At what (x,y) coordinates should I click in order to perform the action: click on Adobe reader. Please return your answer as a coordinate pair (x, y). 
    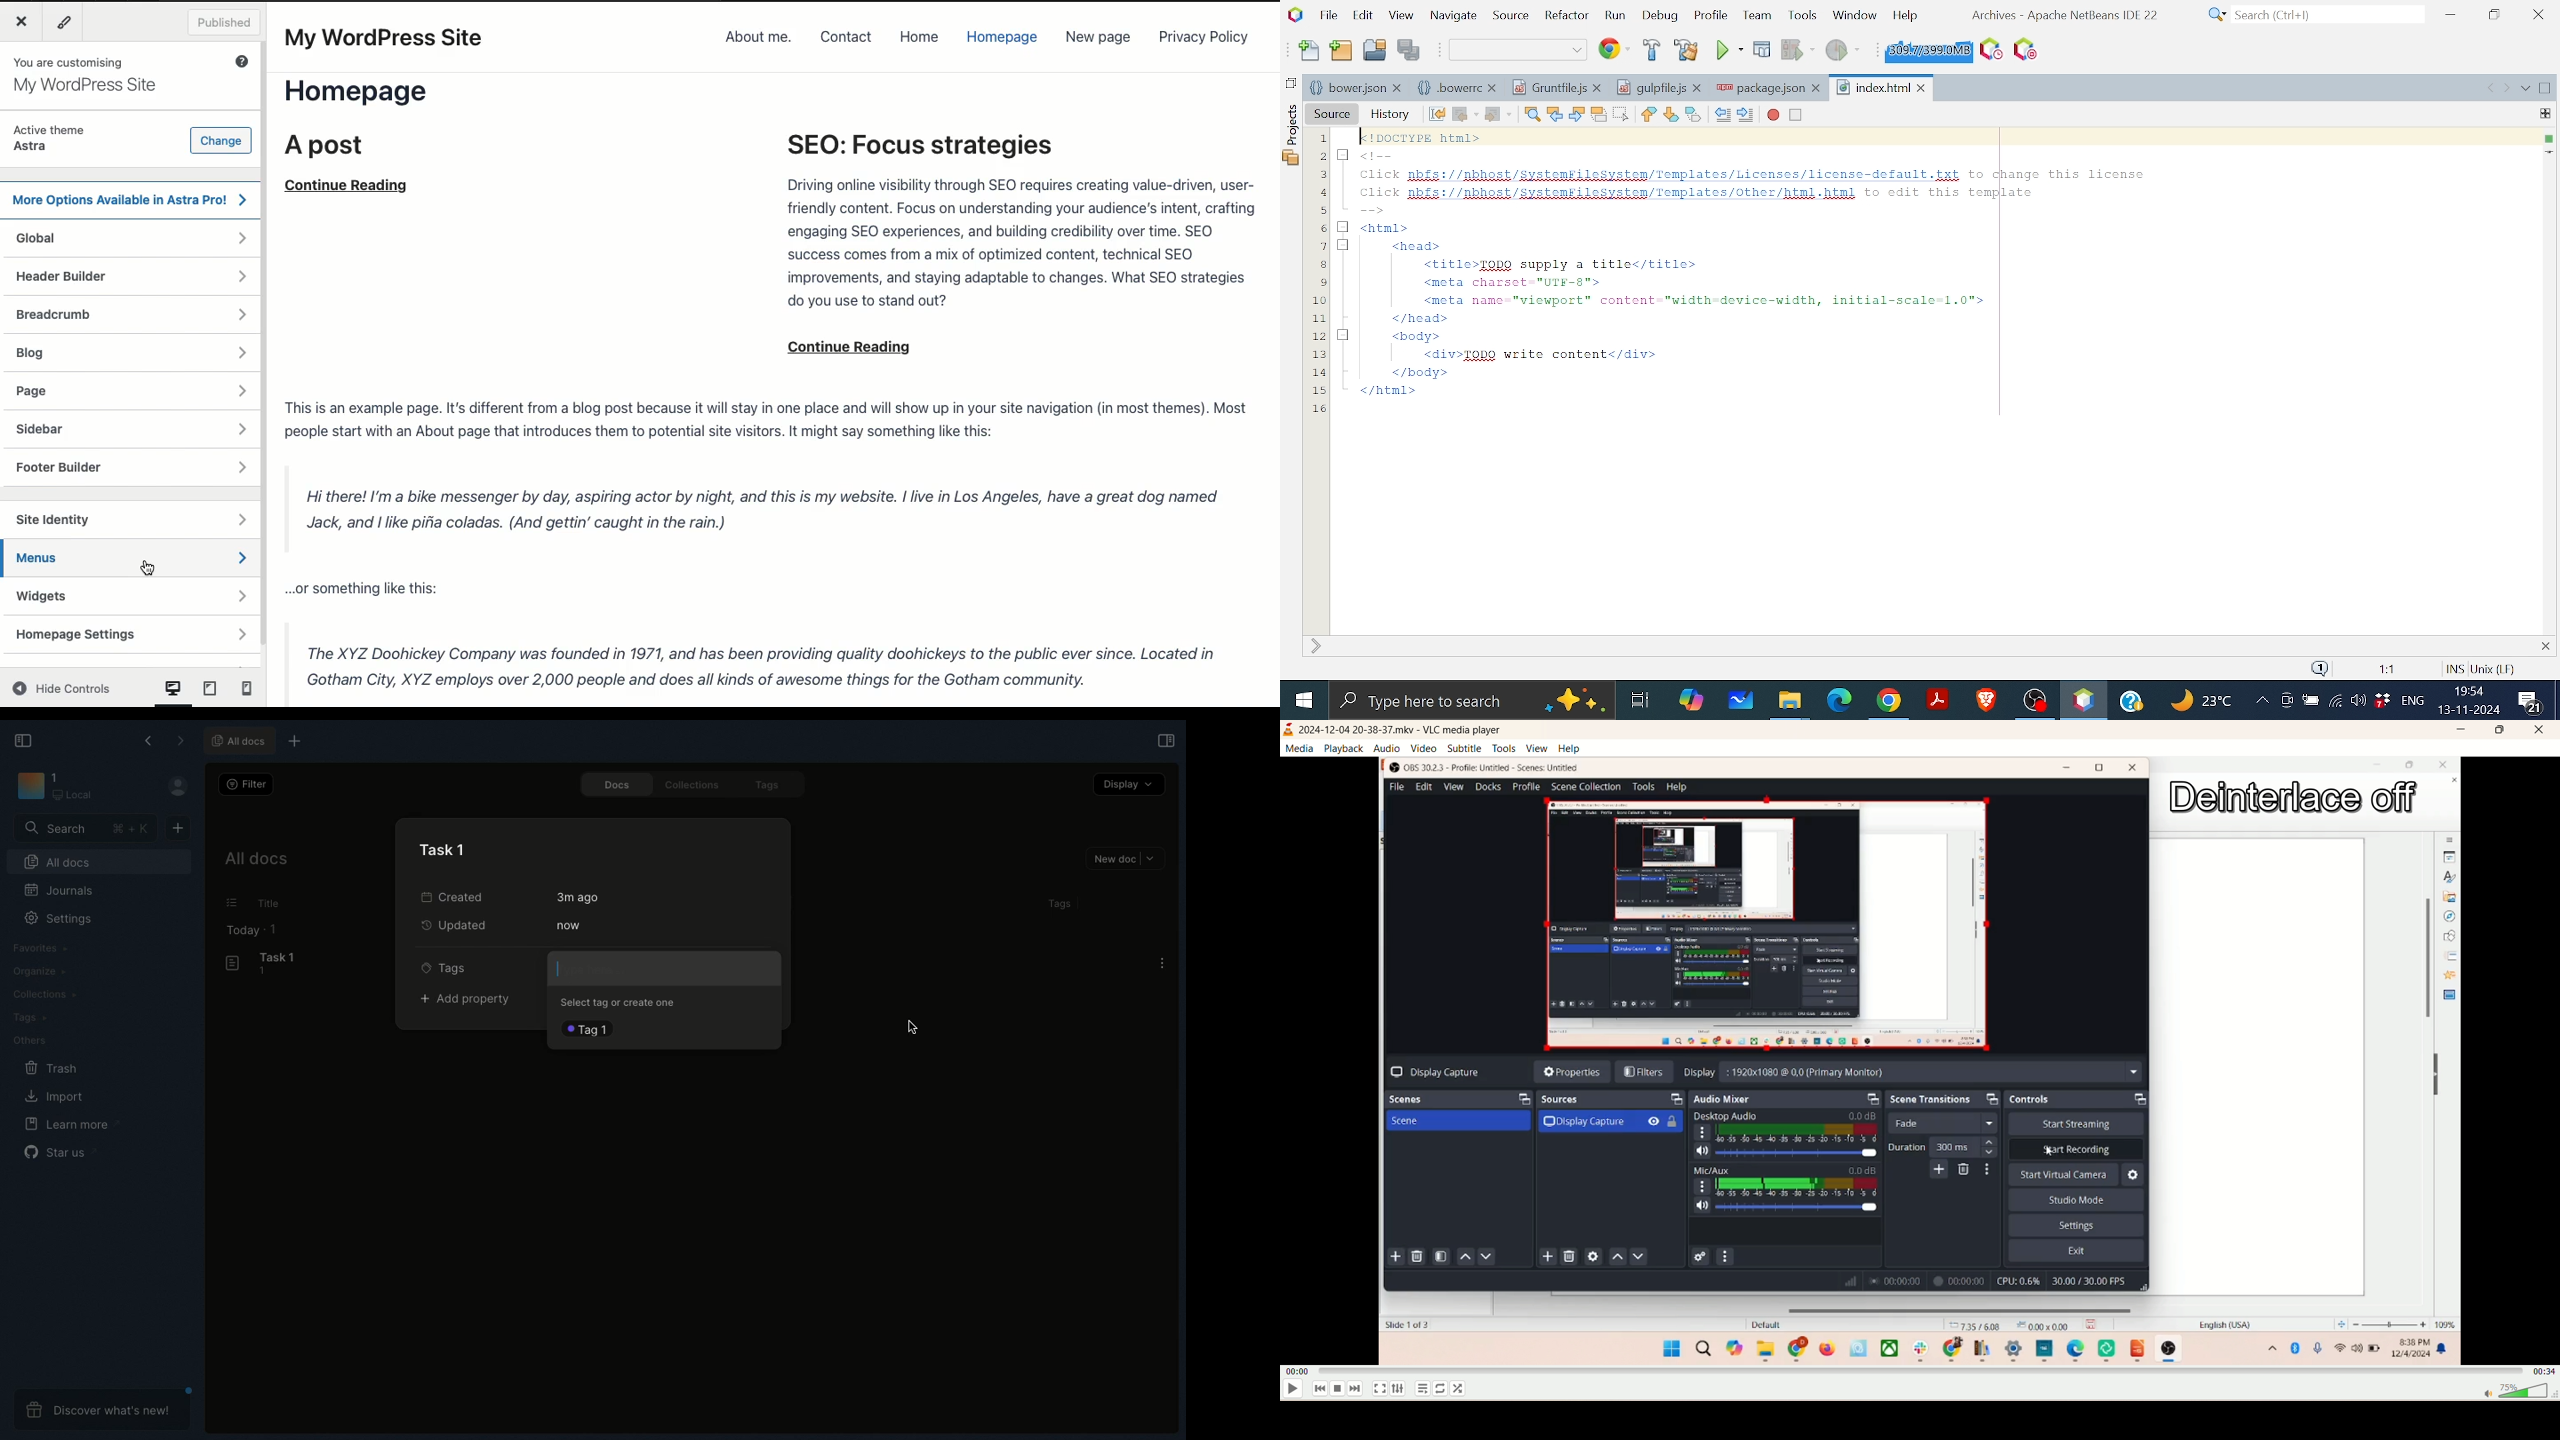
    Looking at the image, I should click on (1937, 699).